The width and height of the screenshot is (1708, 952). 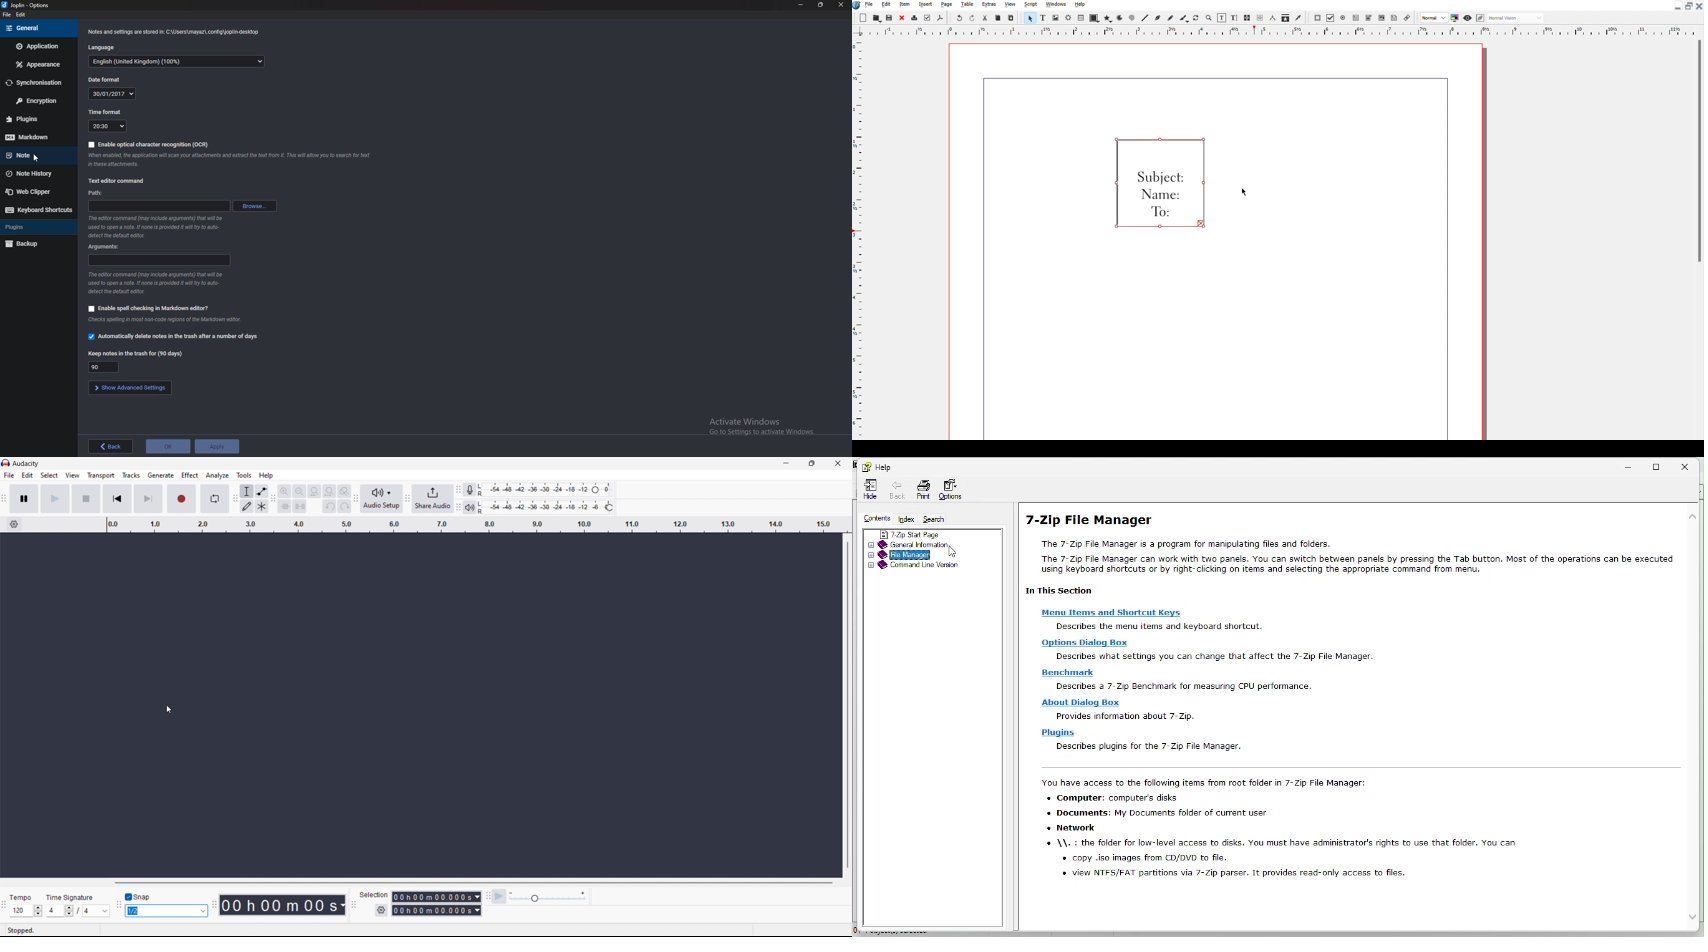 What do you see at coordinates (111, 445) in the screenshot?
I see `back` at bounding box center [111, 445].